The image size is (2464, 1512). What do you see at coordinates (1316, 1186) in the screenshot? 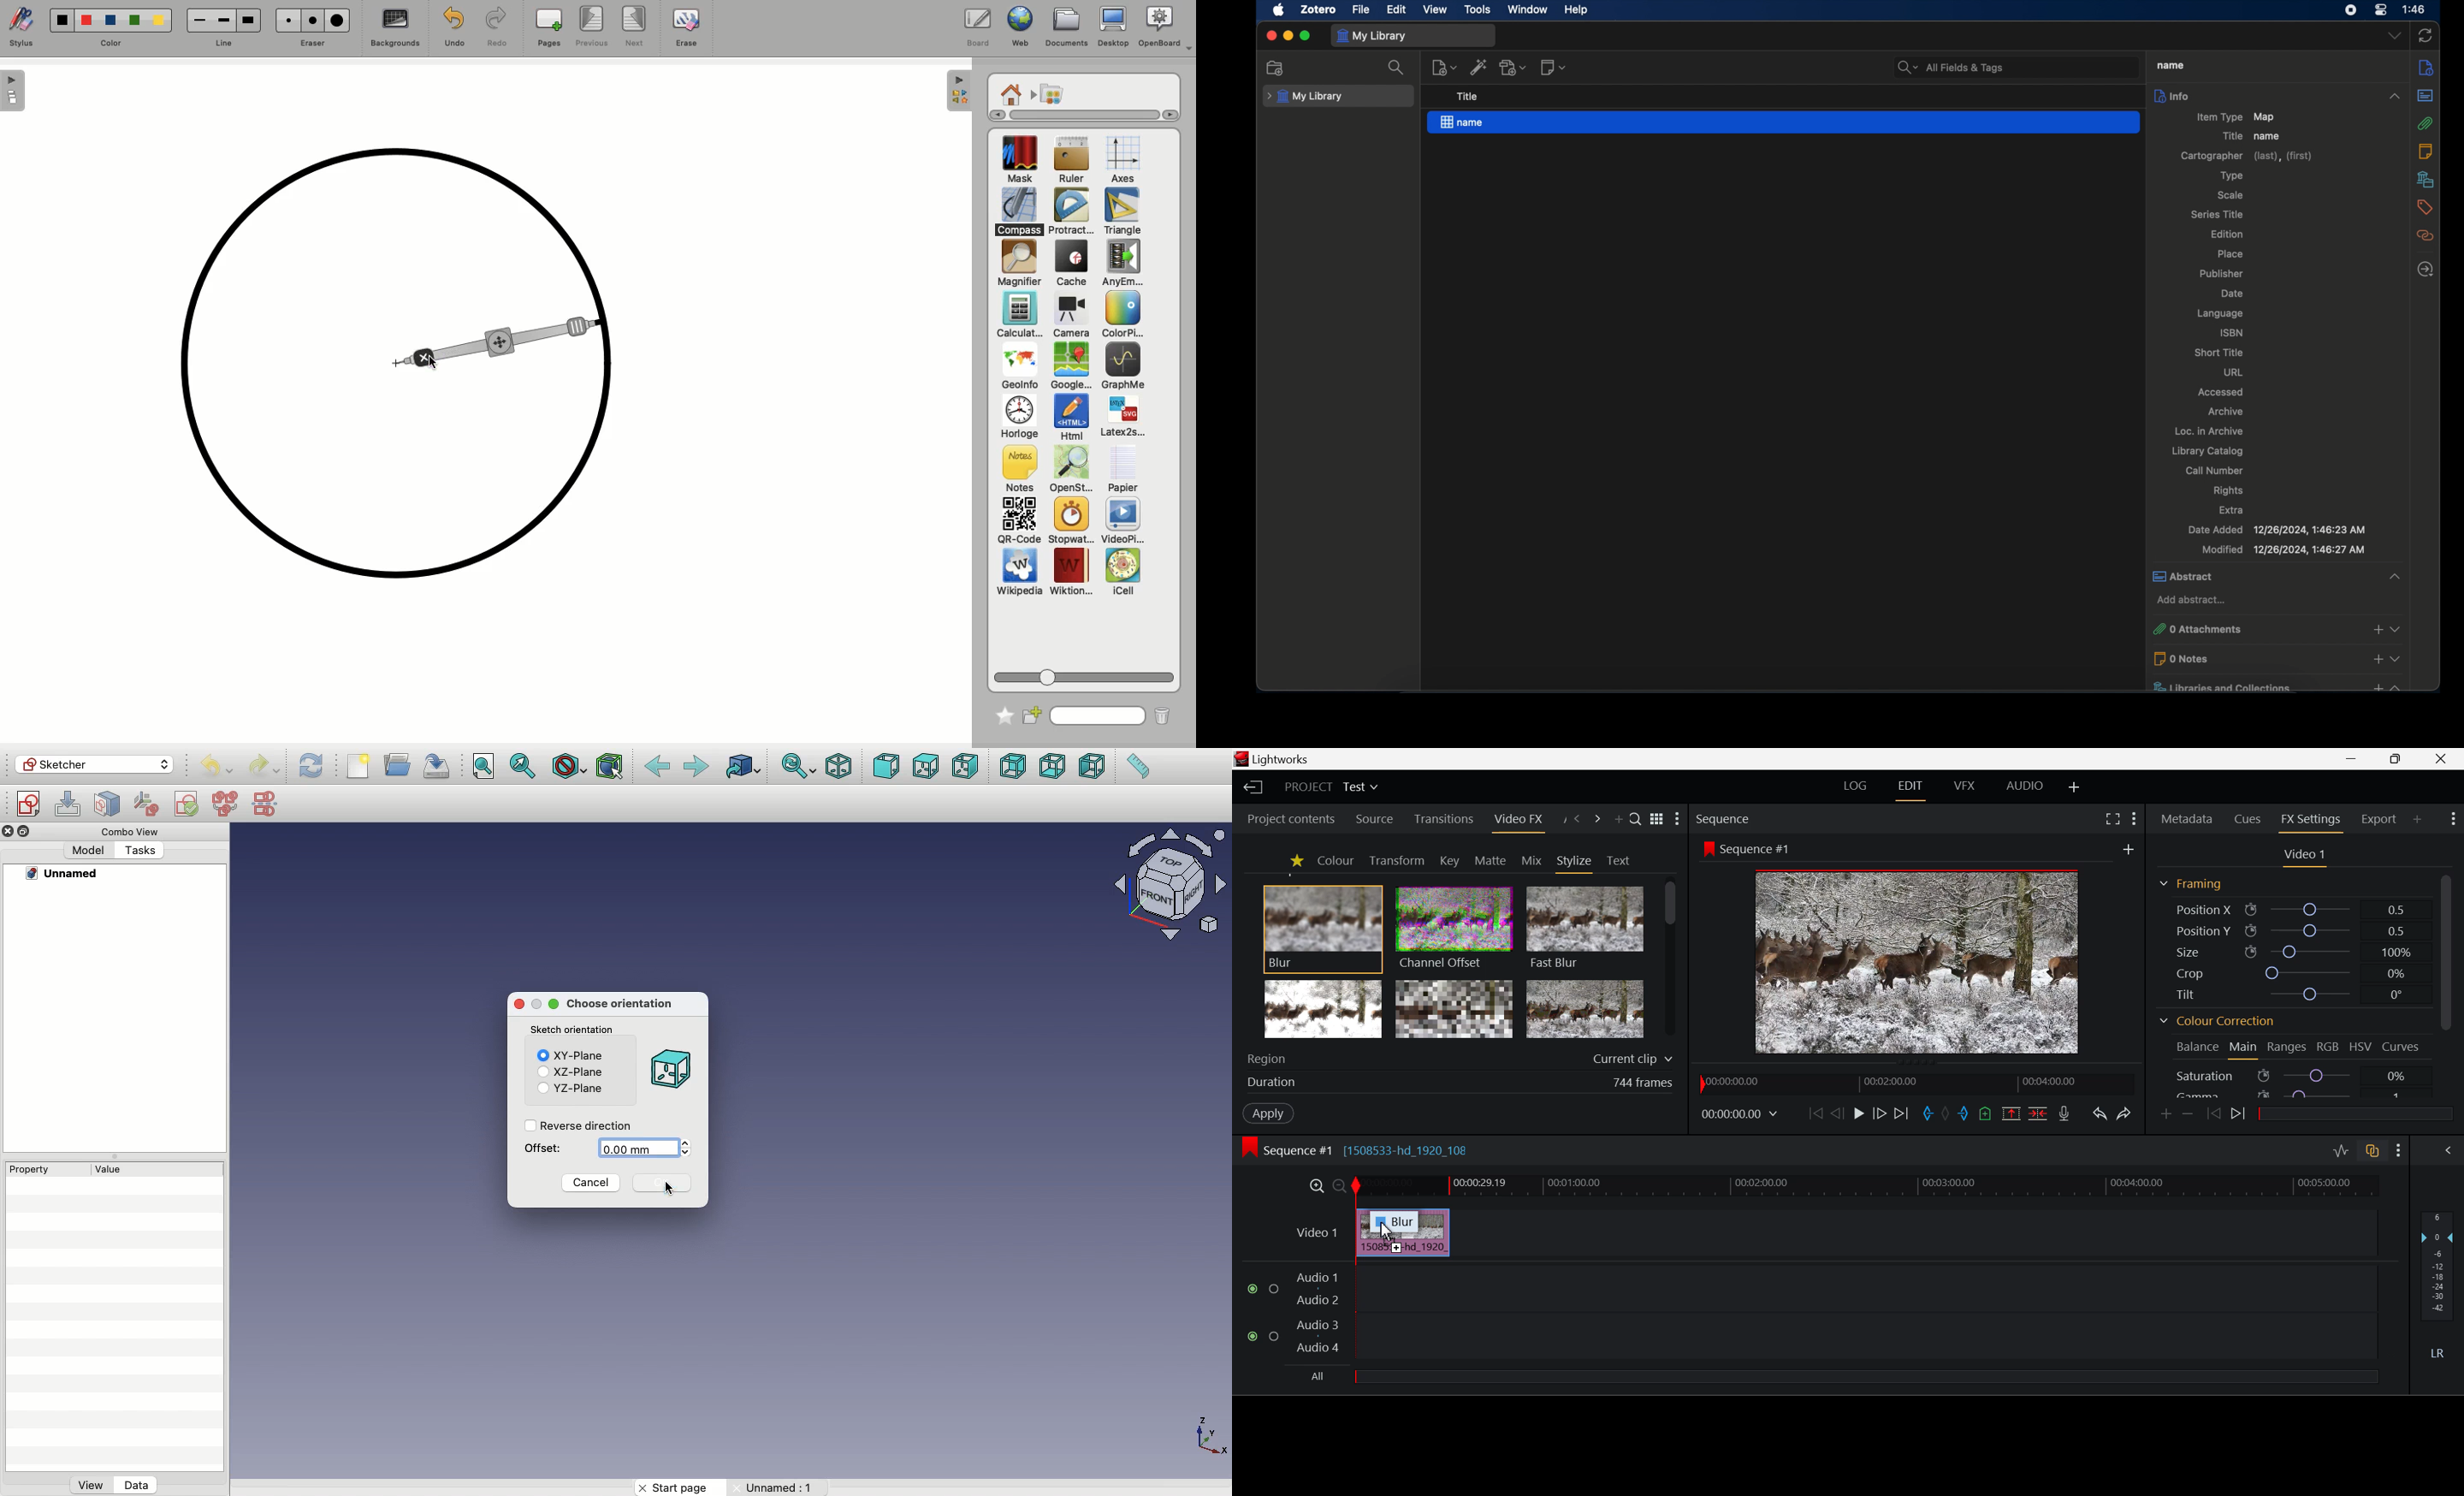
I see `Timeline Zoom In` at bounding box center [1316, 1186].